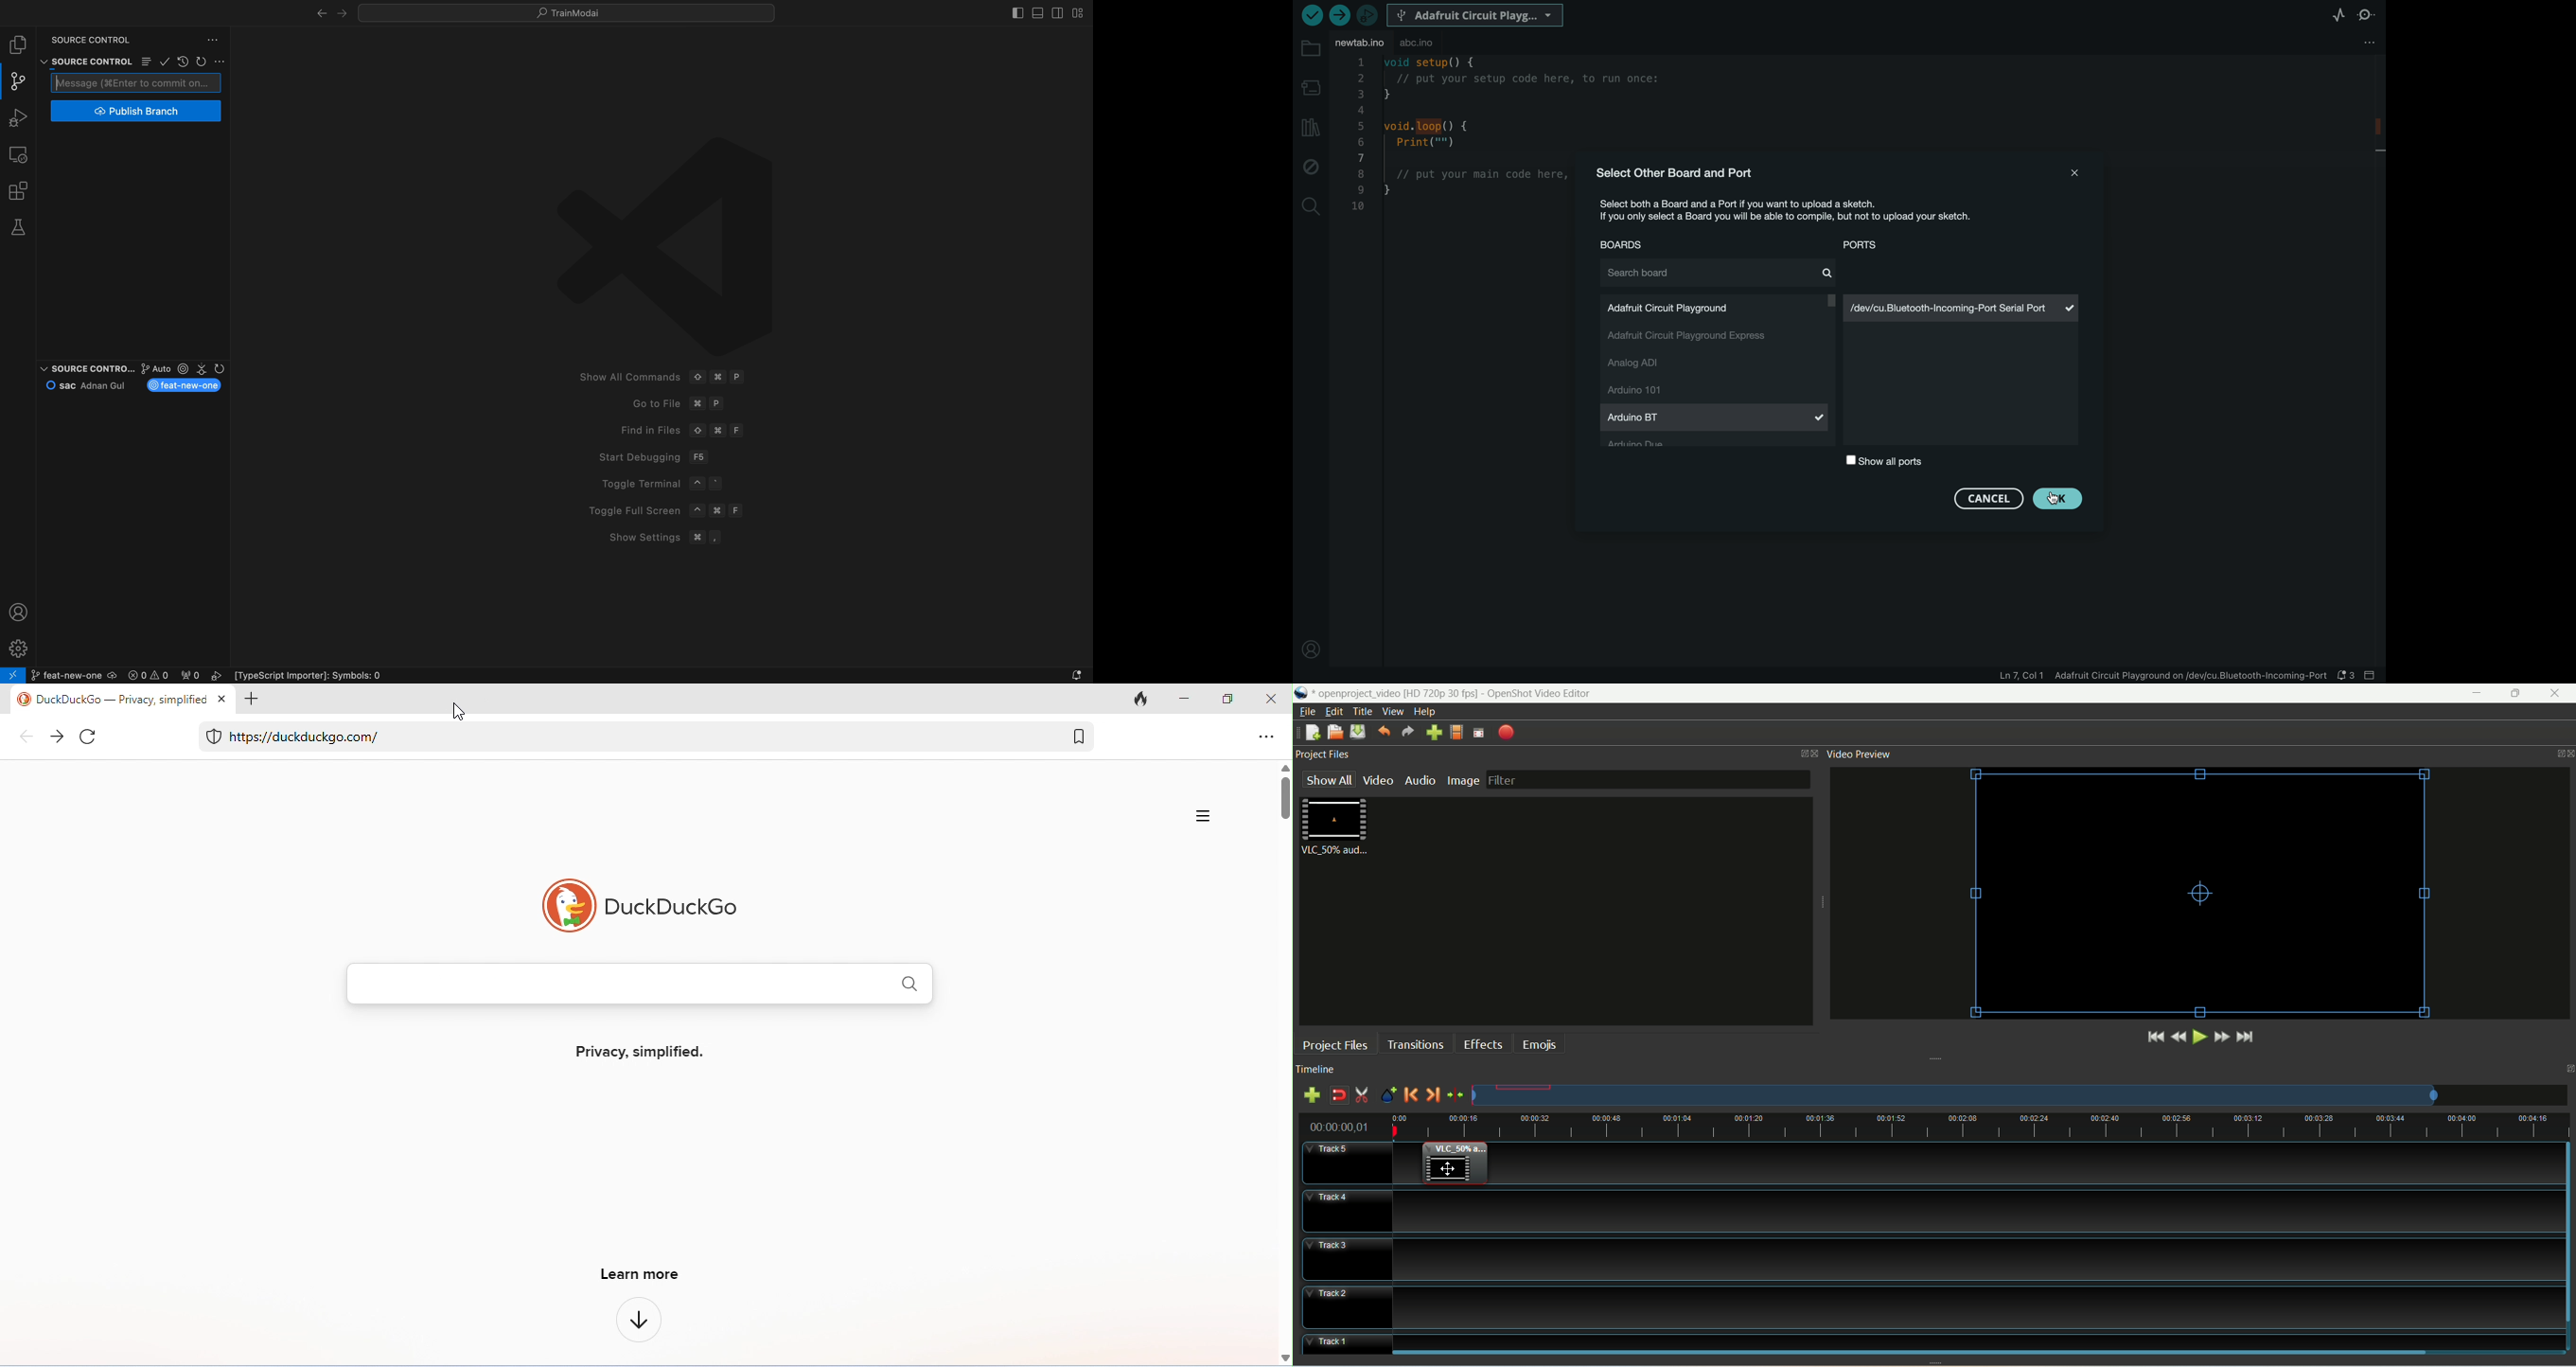  I want to click on profile, so click(19, 612).